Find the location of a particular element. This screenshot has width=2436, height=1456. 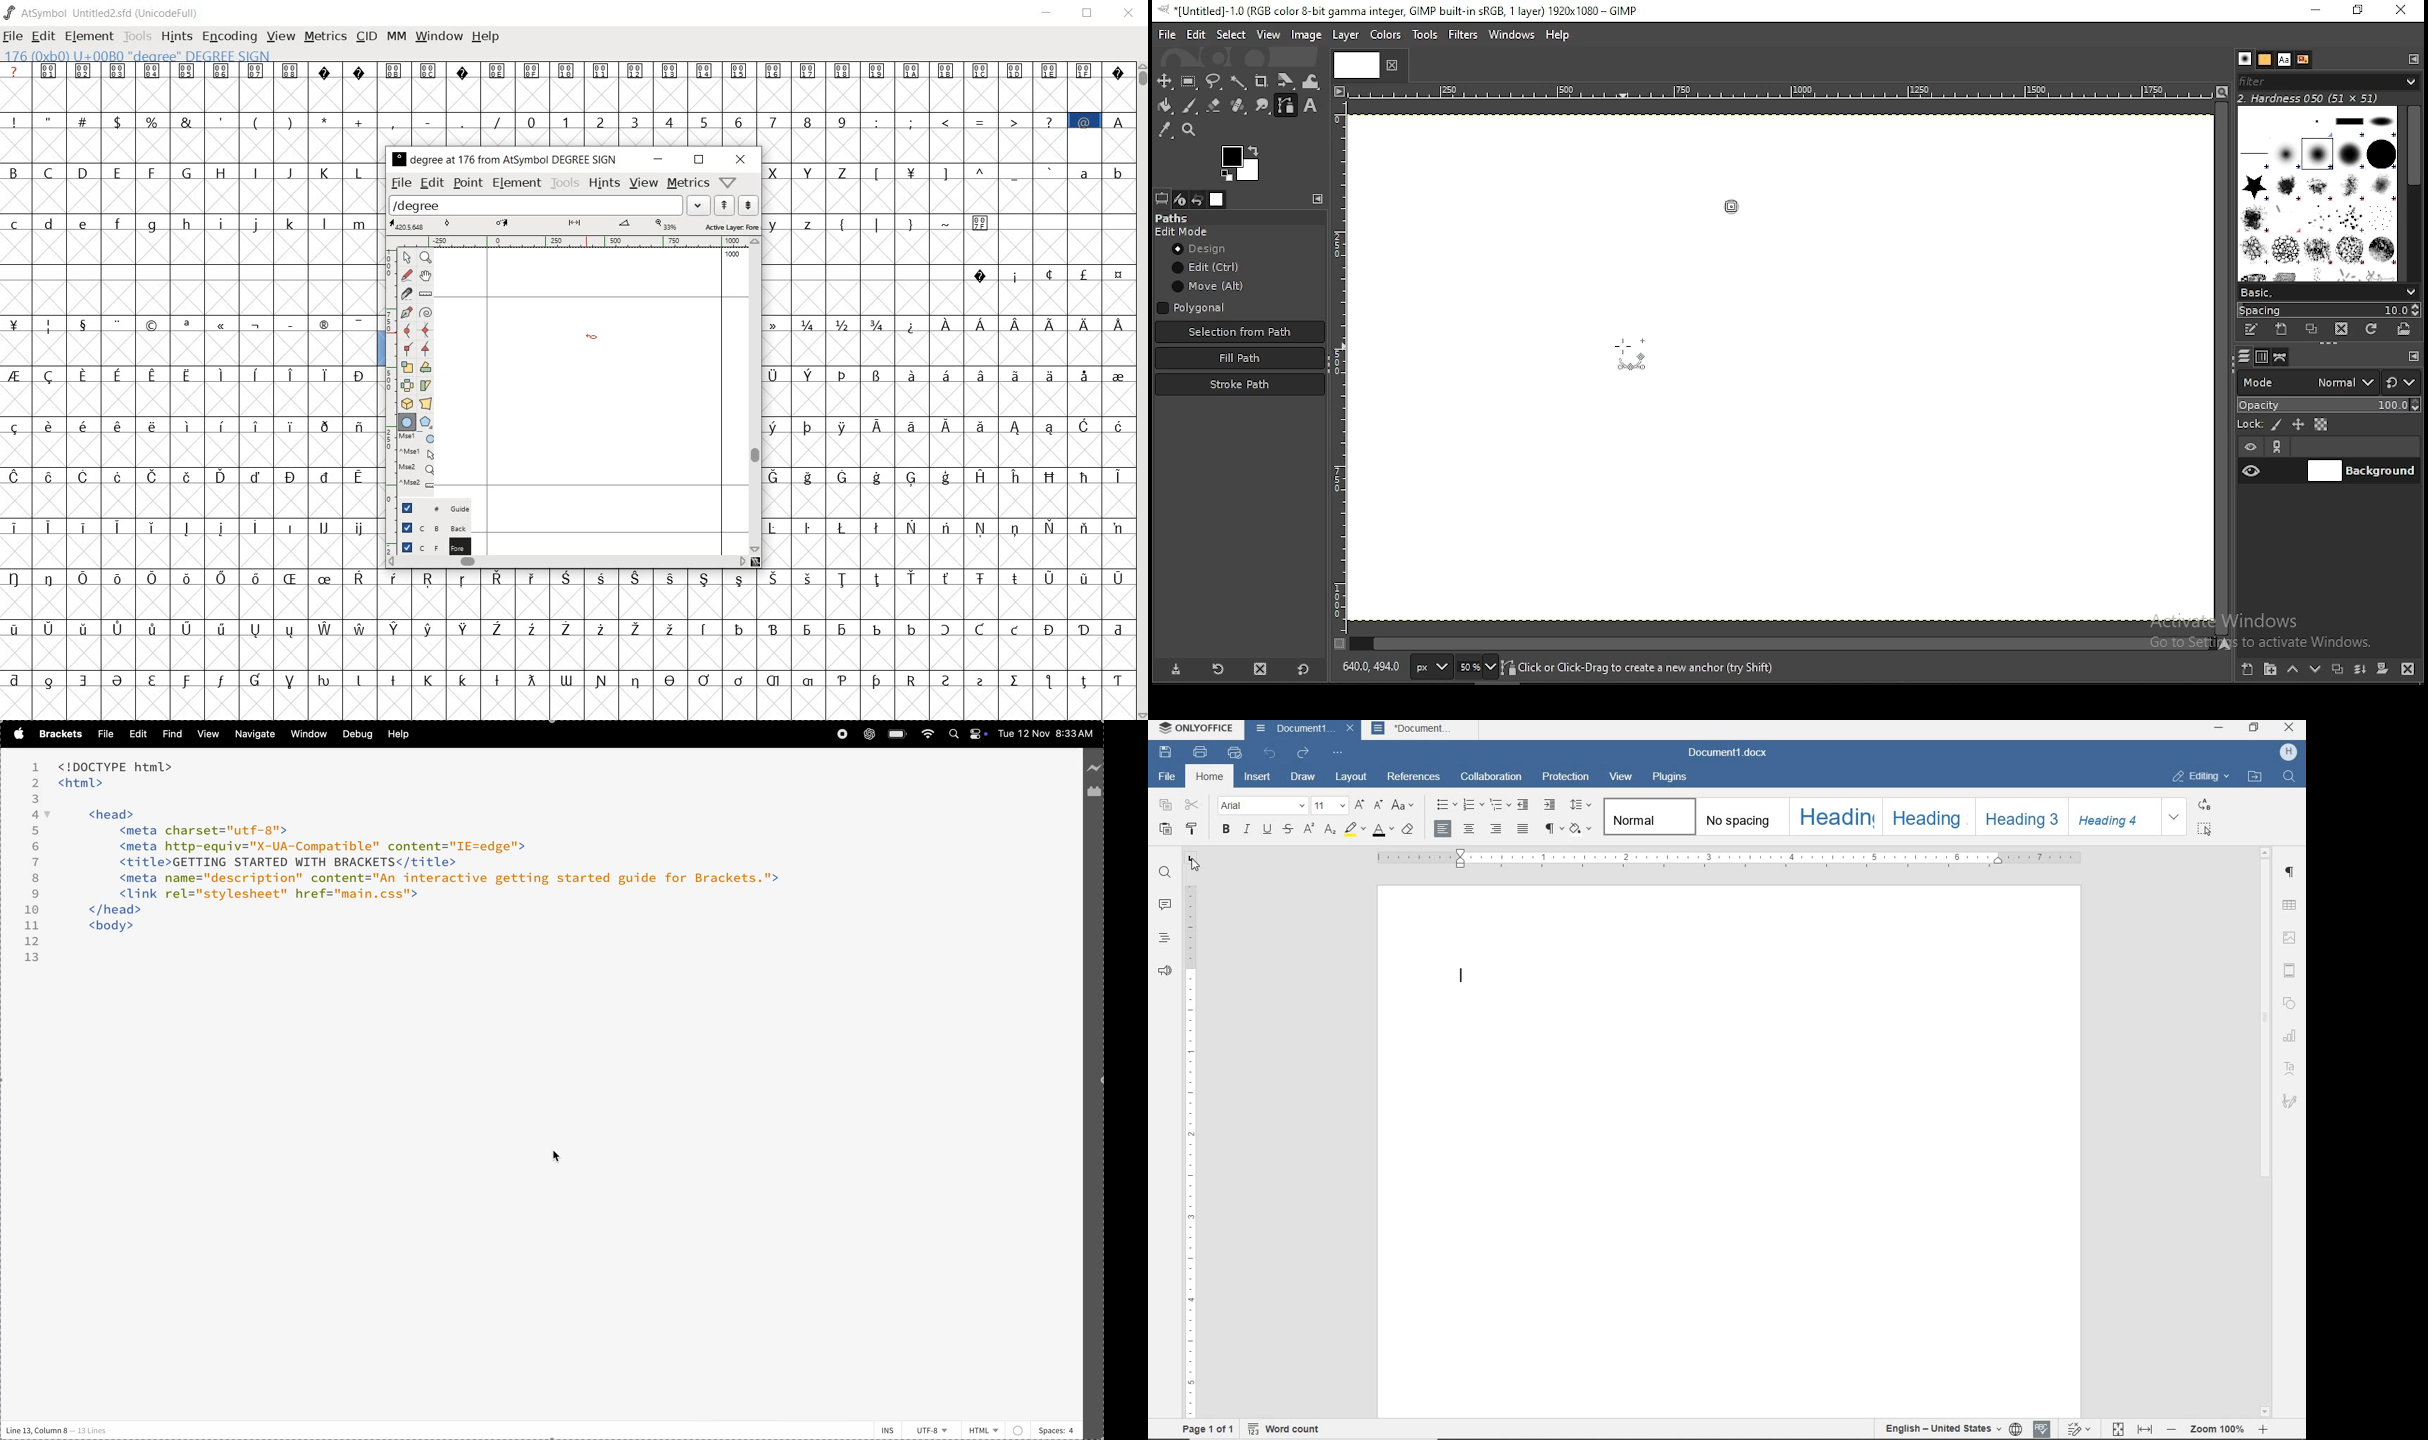

mm is located at coordinates (397, 37).